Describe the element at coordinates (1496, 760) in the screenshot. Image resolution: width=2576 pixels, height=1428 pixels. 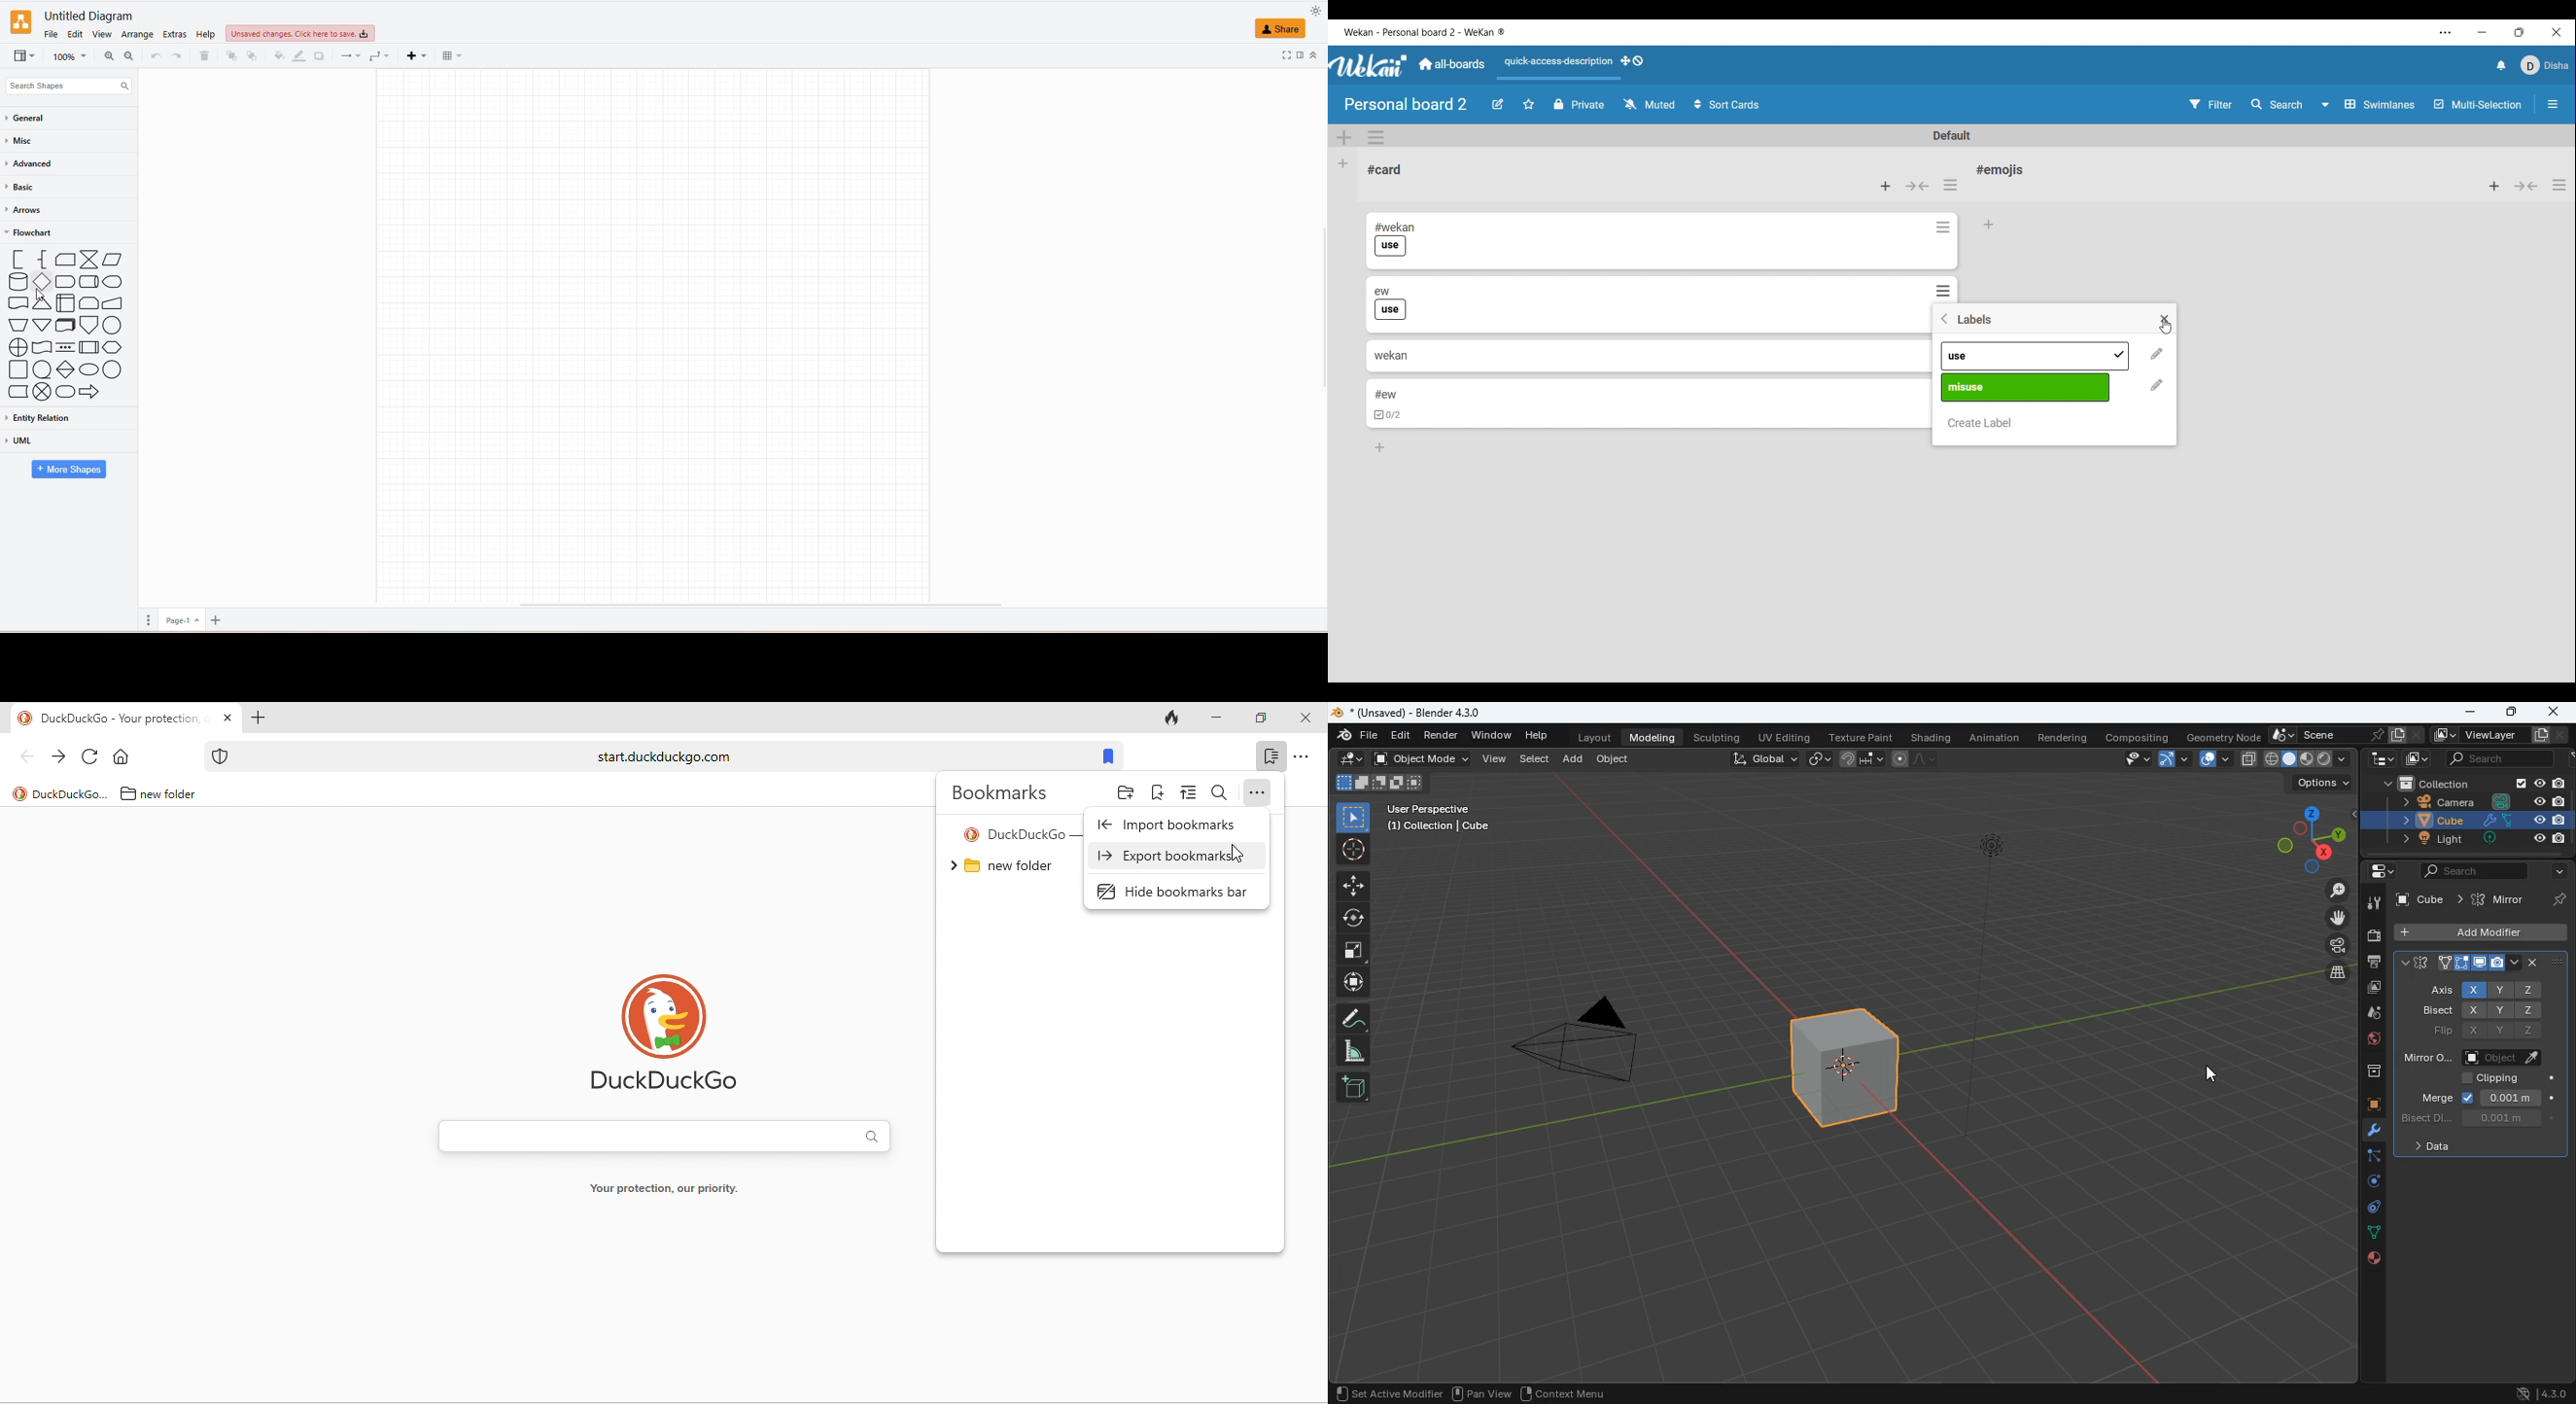
I see `view` at that location.